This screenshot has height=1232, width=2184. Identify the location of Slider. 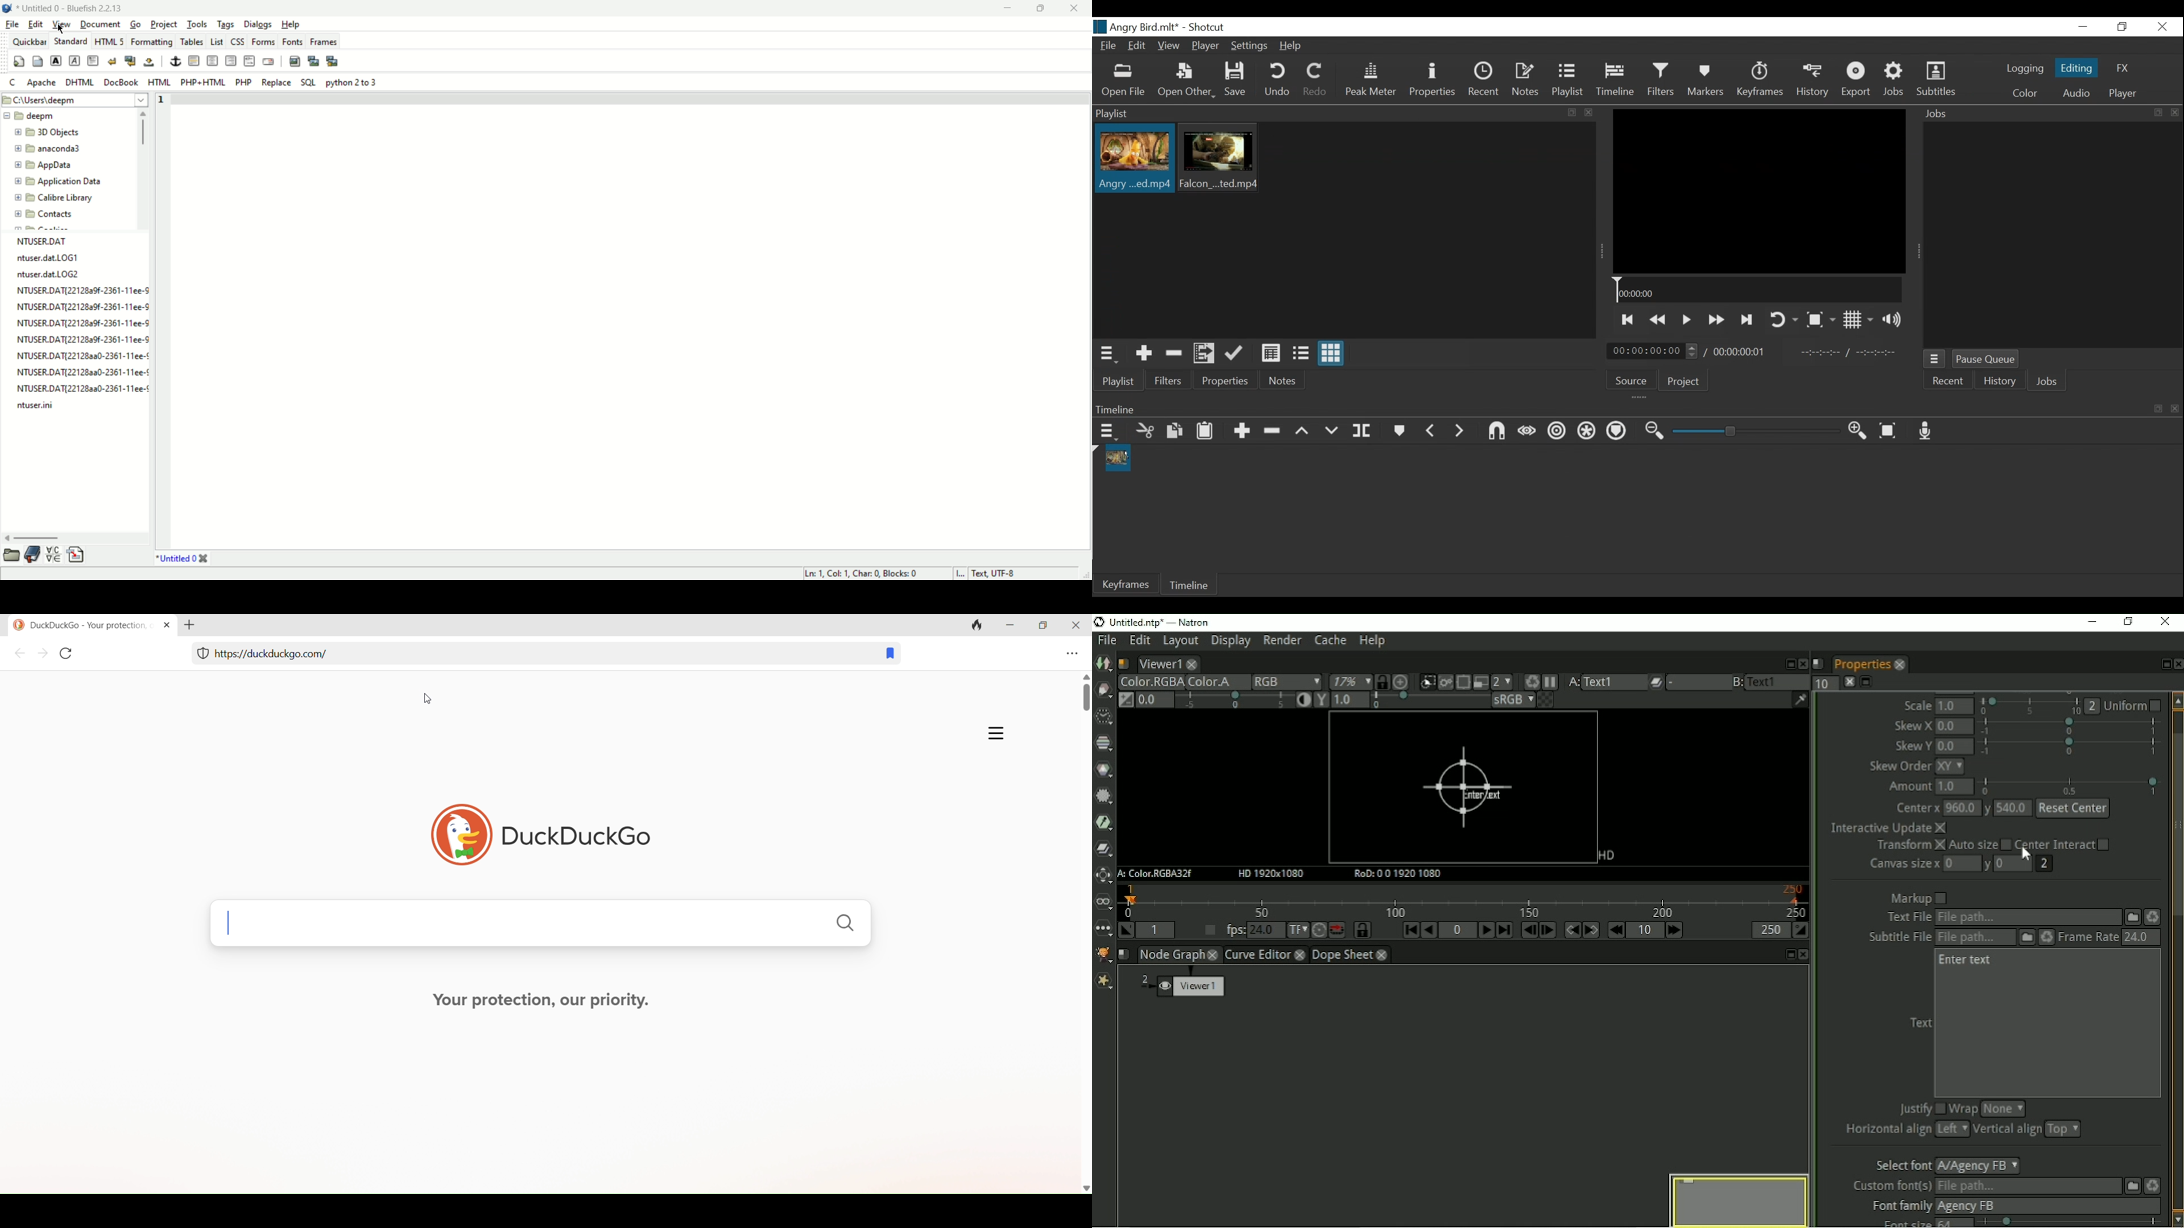
(1757, 431).